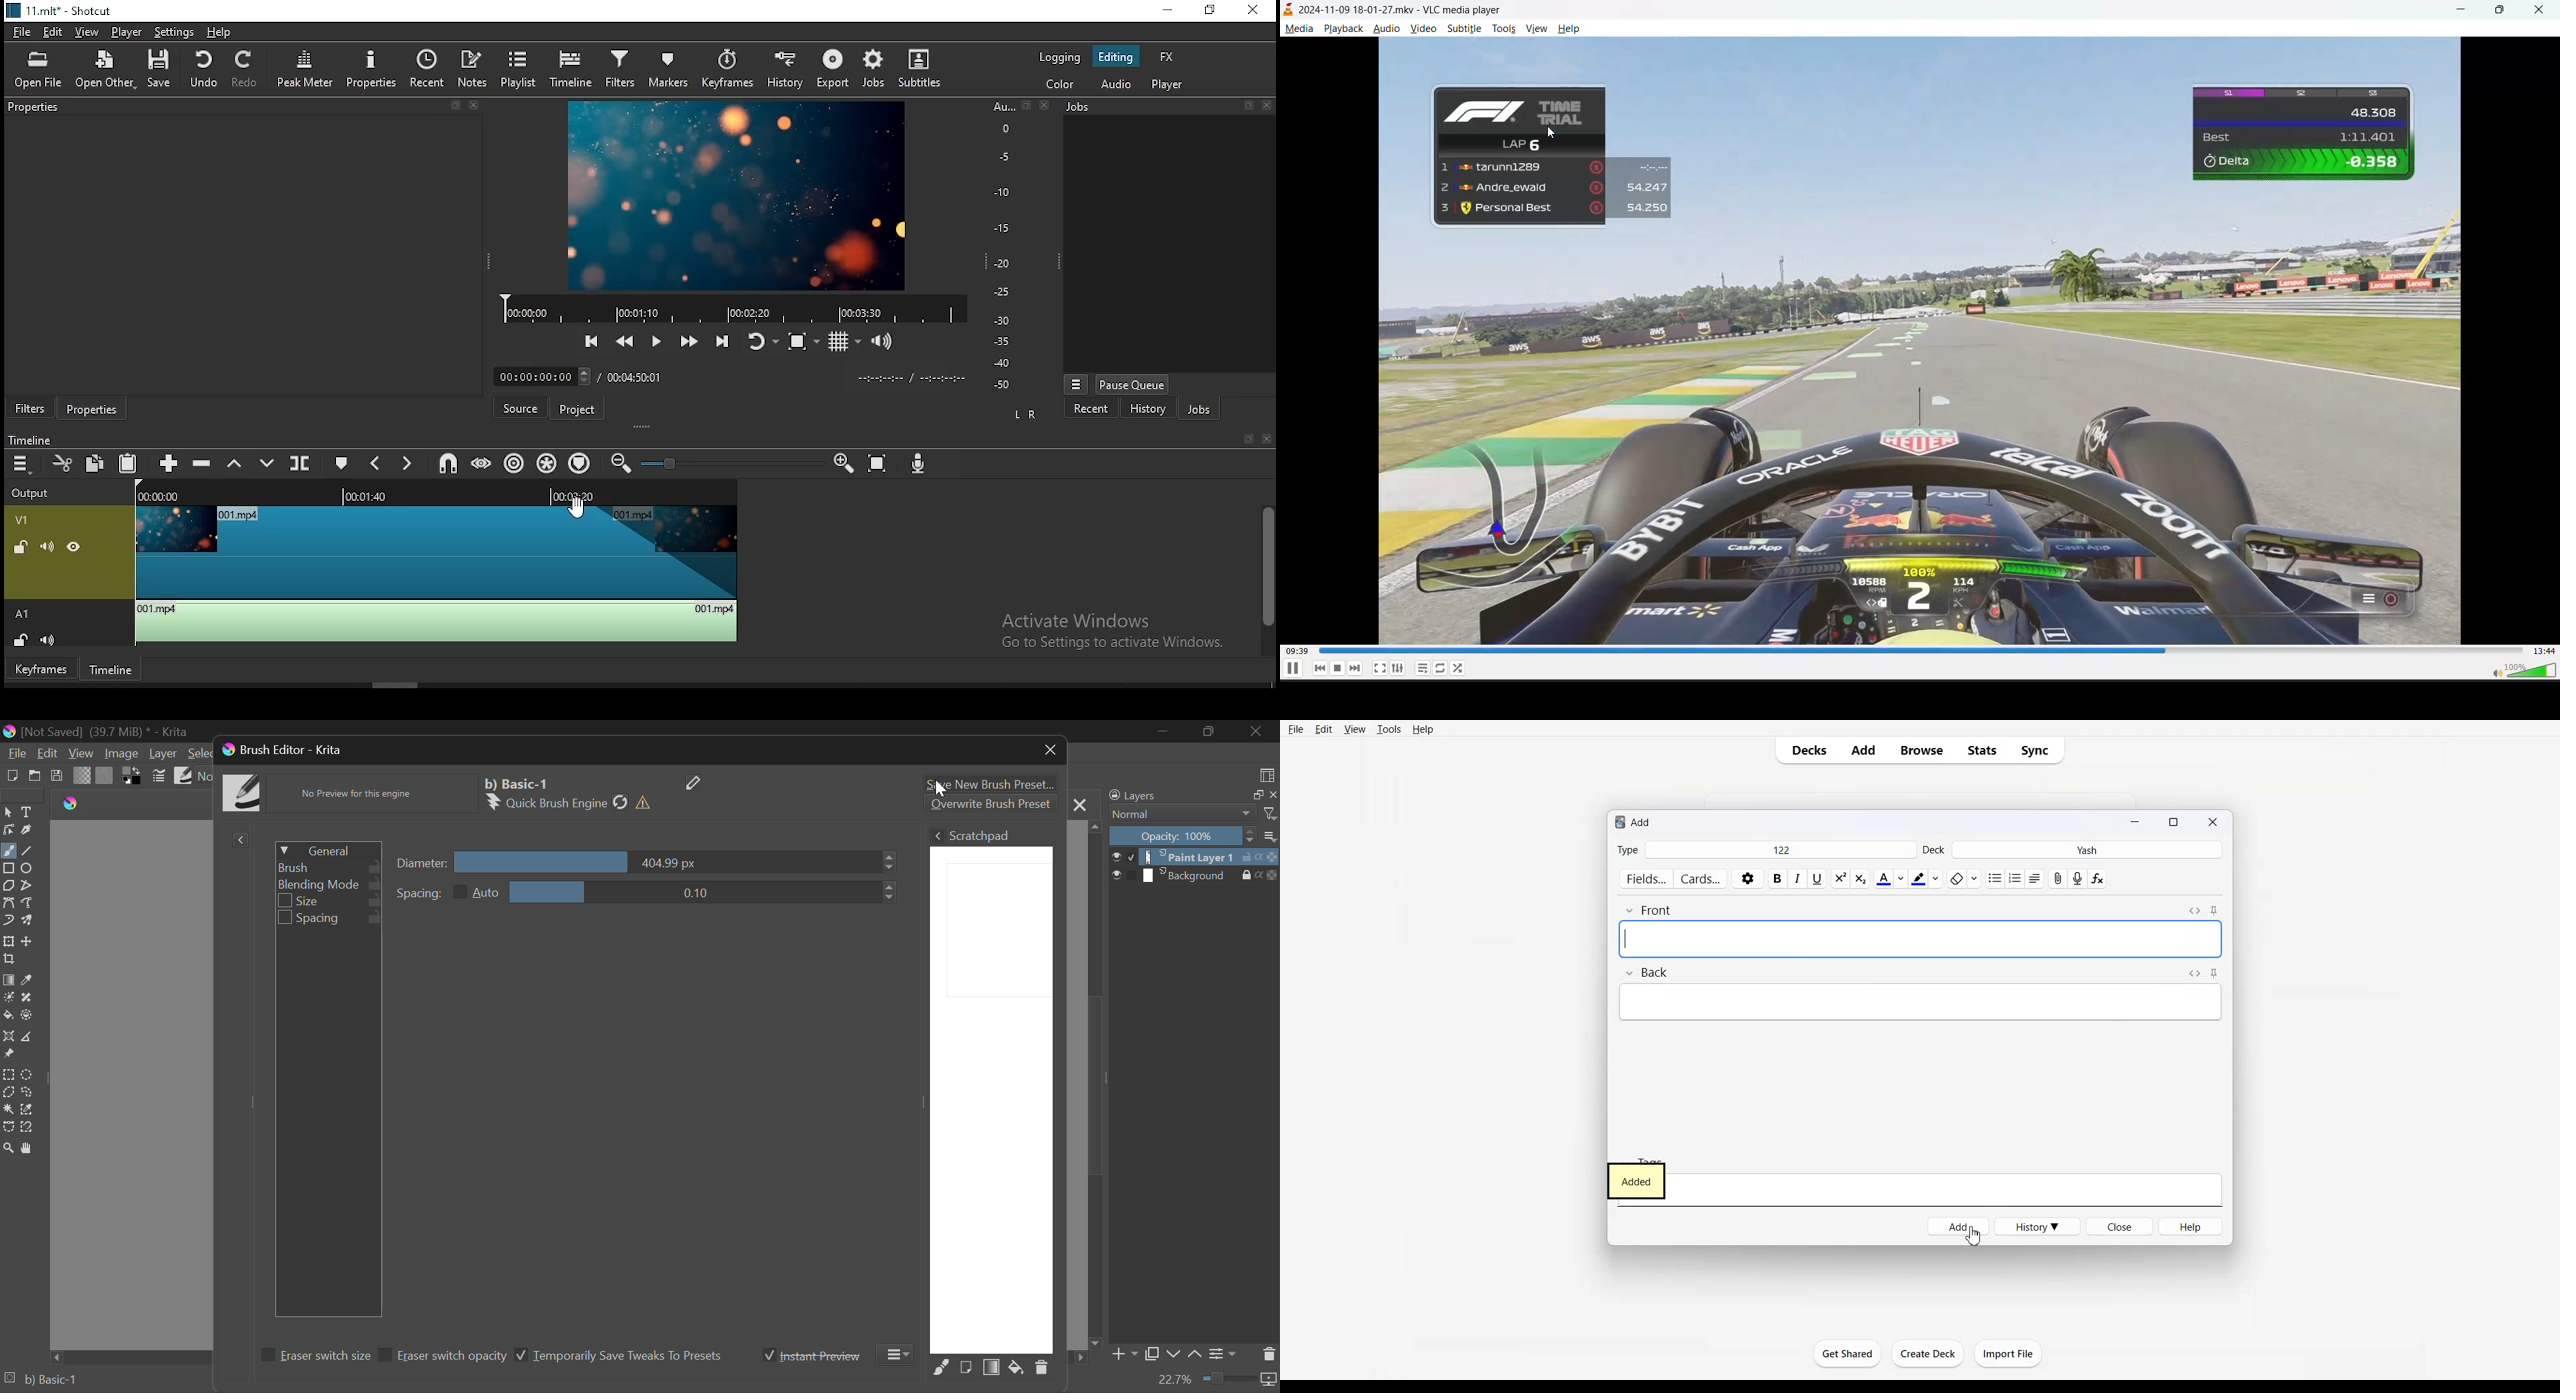  Describe the element at coordinates (1798, 879) in the screenshot. I see `Italic` at that location.